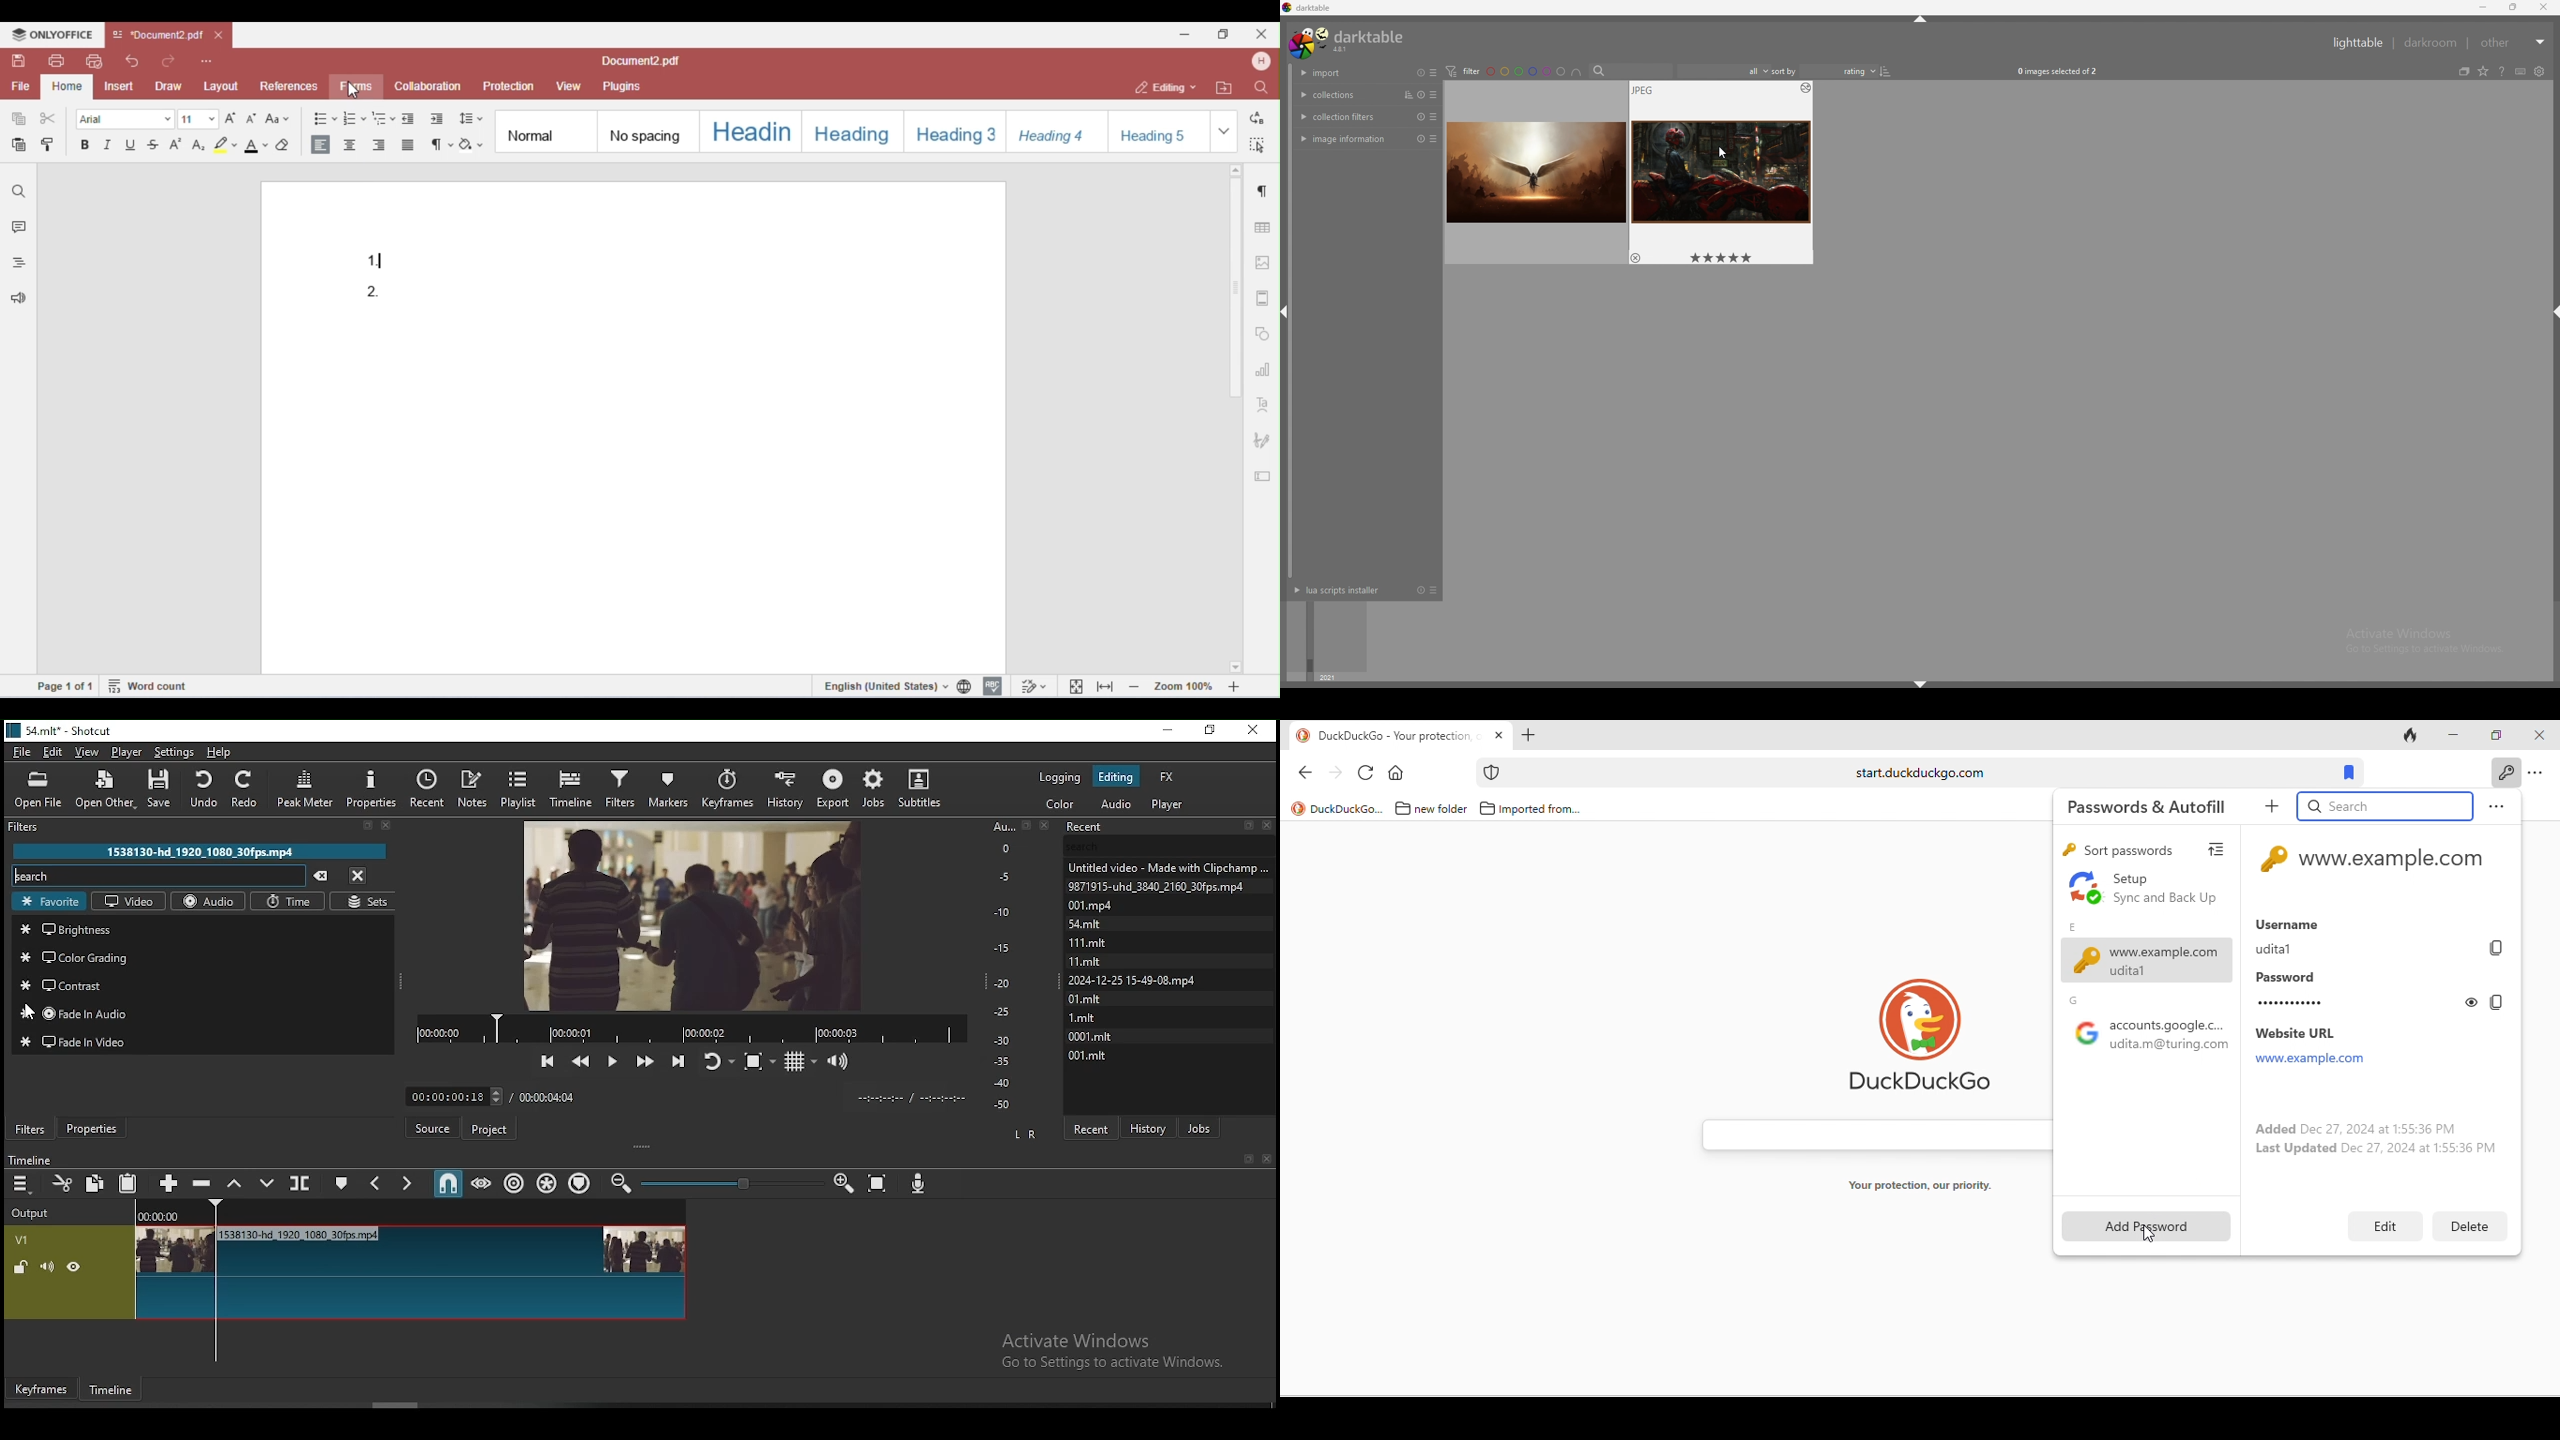  What do you see at coordinates (543, 1060) in the screenshot?
I see `skip to the previous point` at bounding box center [543, 1060].